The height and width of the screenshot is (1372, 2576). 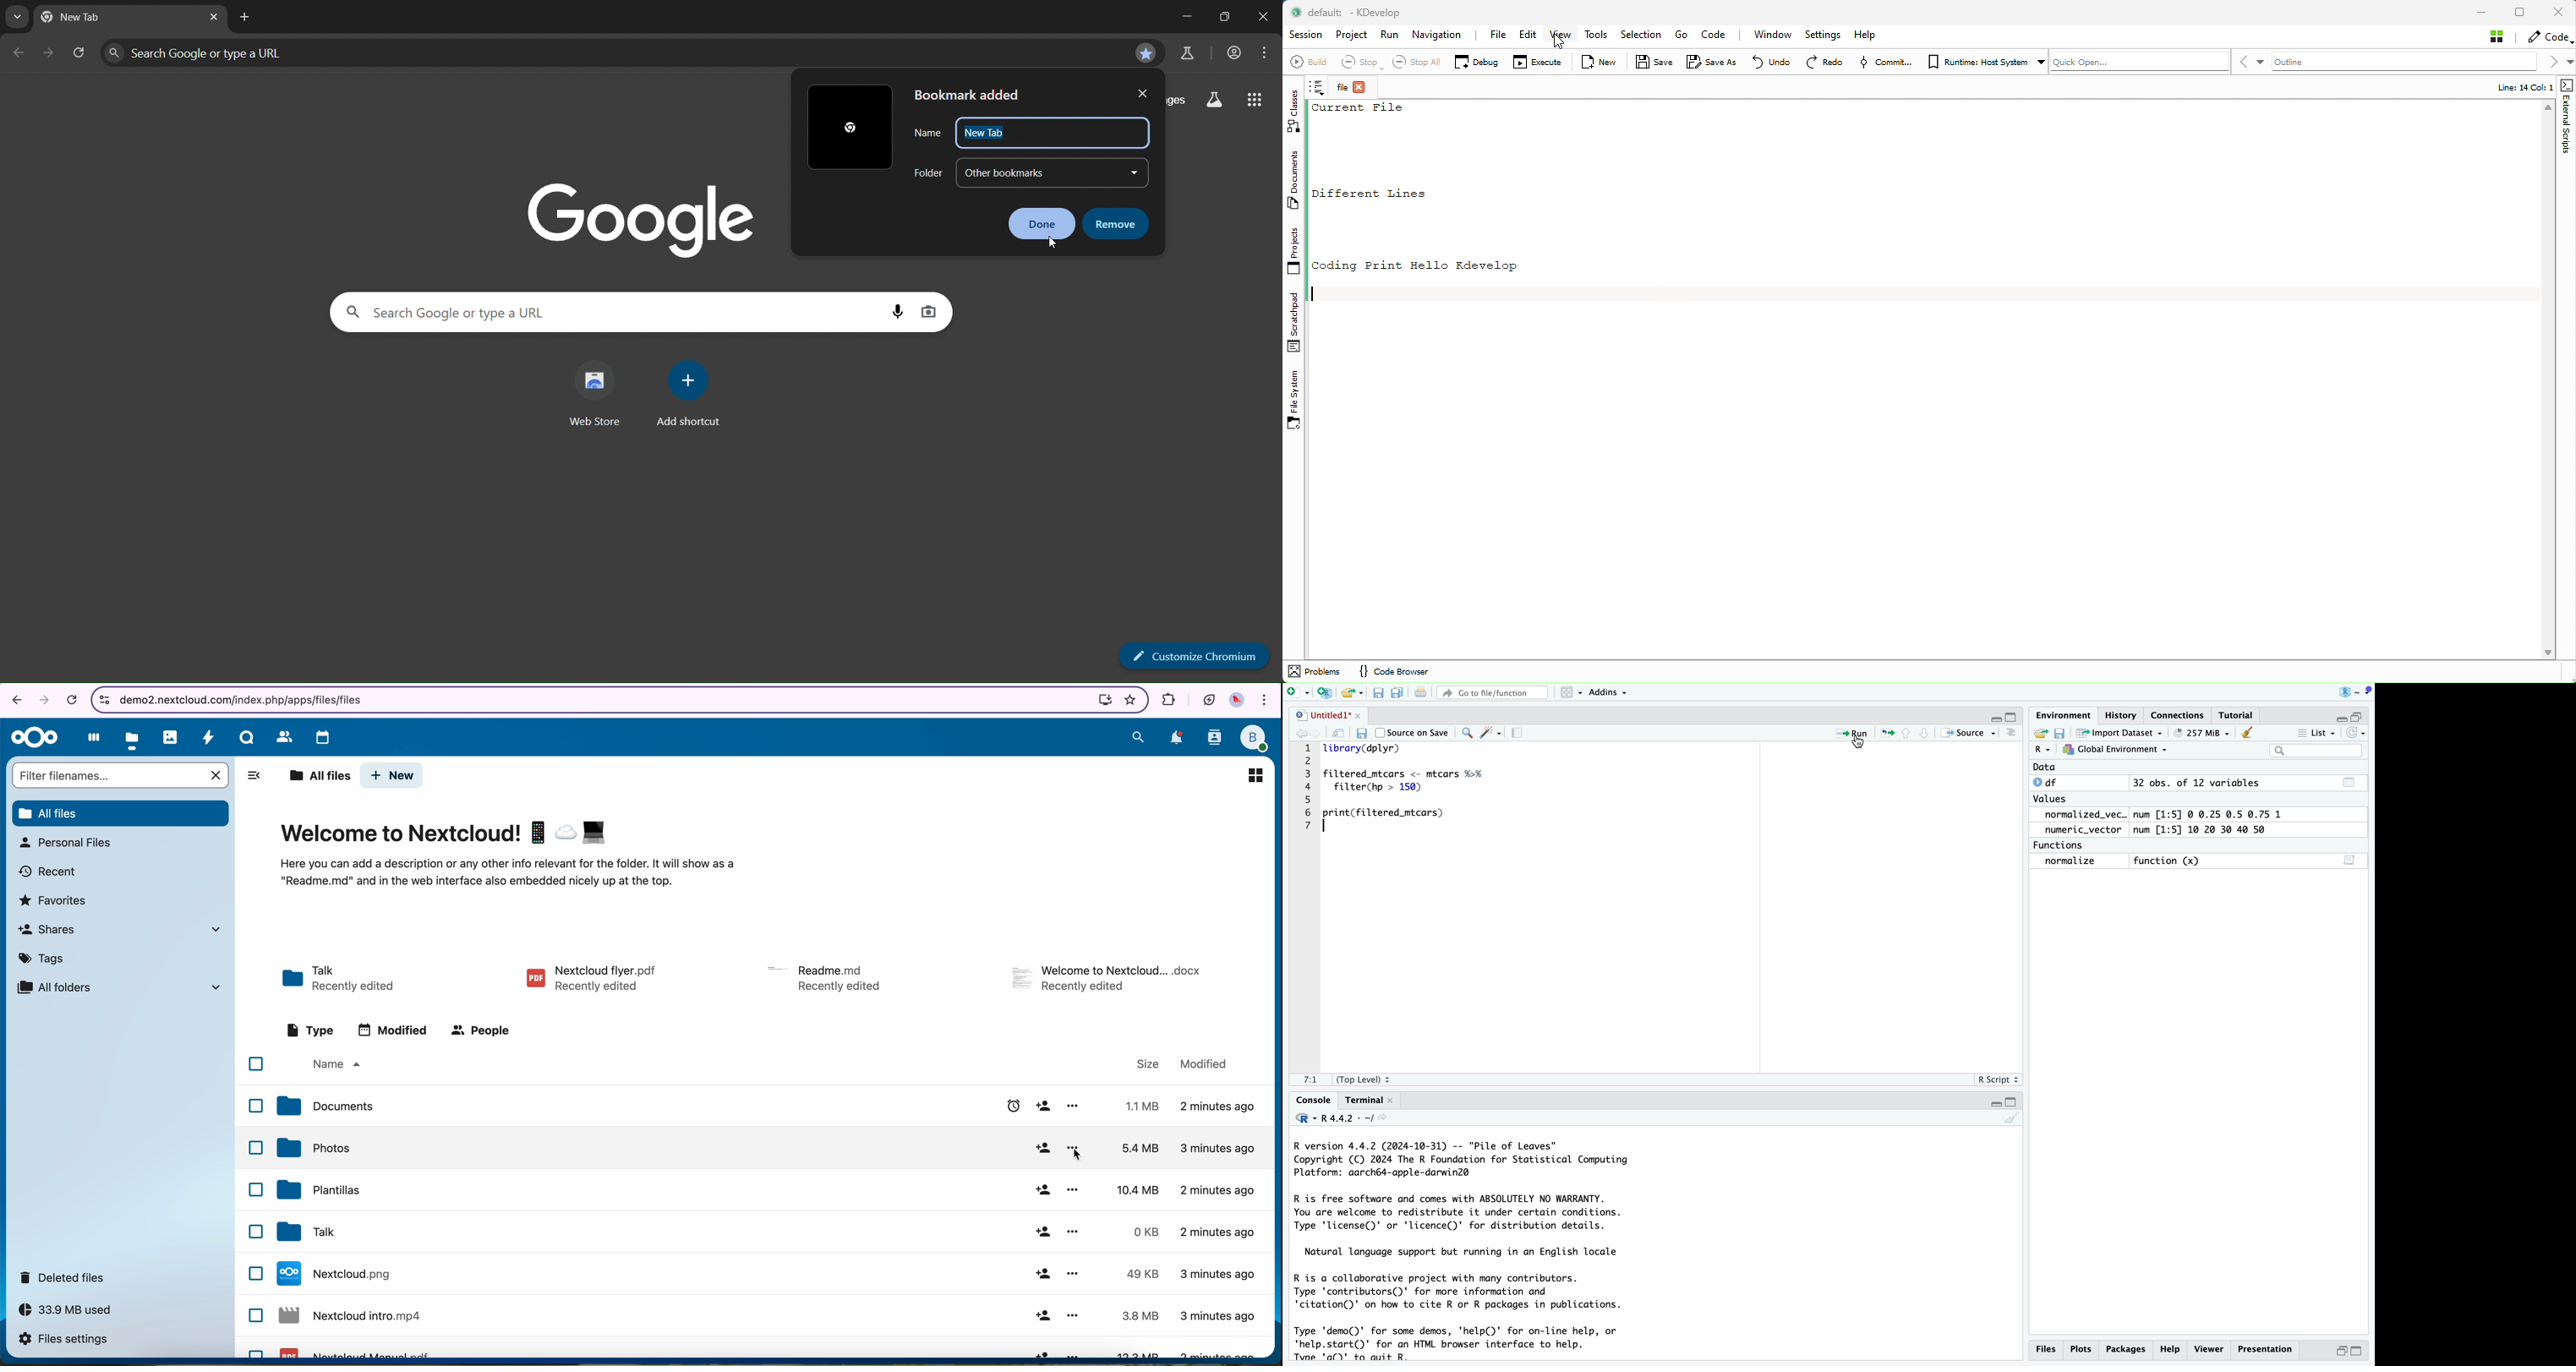 What do you see at coordinates (2316, 734) in the screenshot?
I see `List` at bounding box center [2316, 734].